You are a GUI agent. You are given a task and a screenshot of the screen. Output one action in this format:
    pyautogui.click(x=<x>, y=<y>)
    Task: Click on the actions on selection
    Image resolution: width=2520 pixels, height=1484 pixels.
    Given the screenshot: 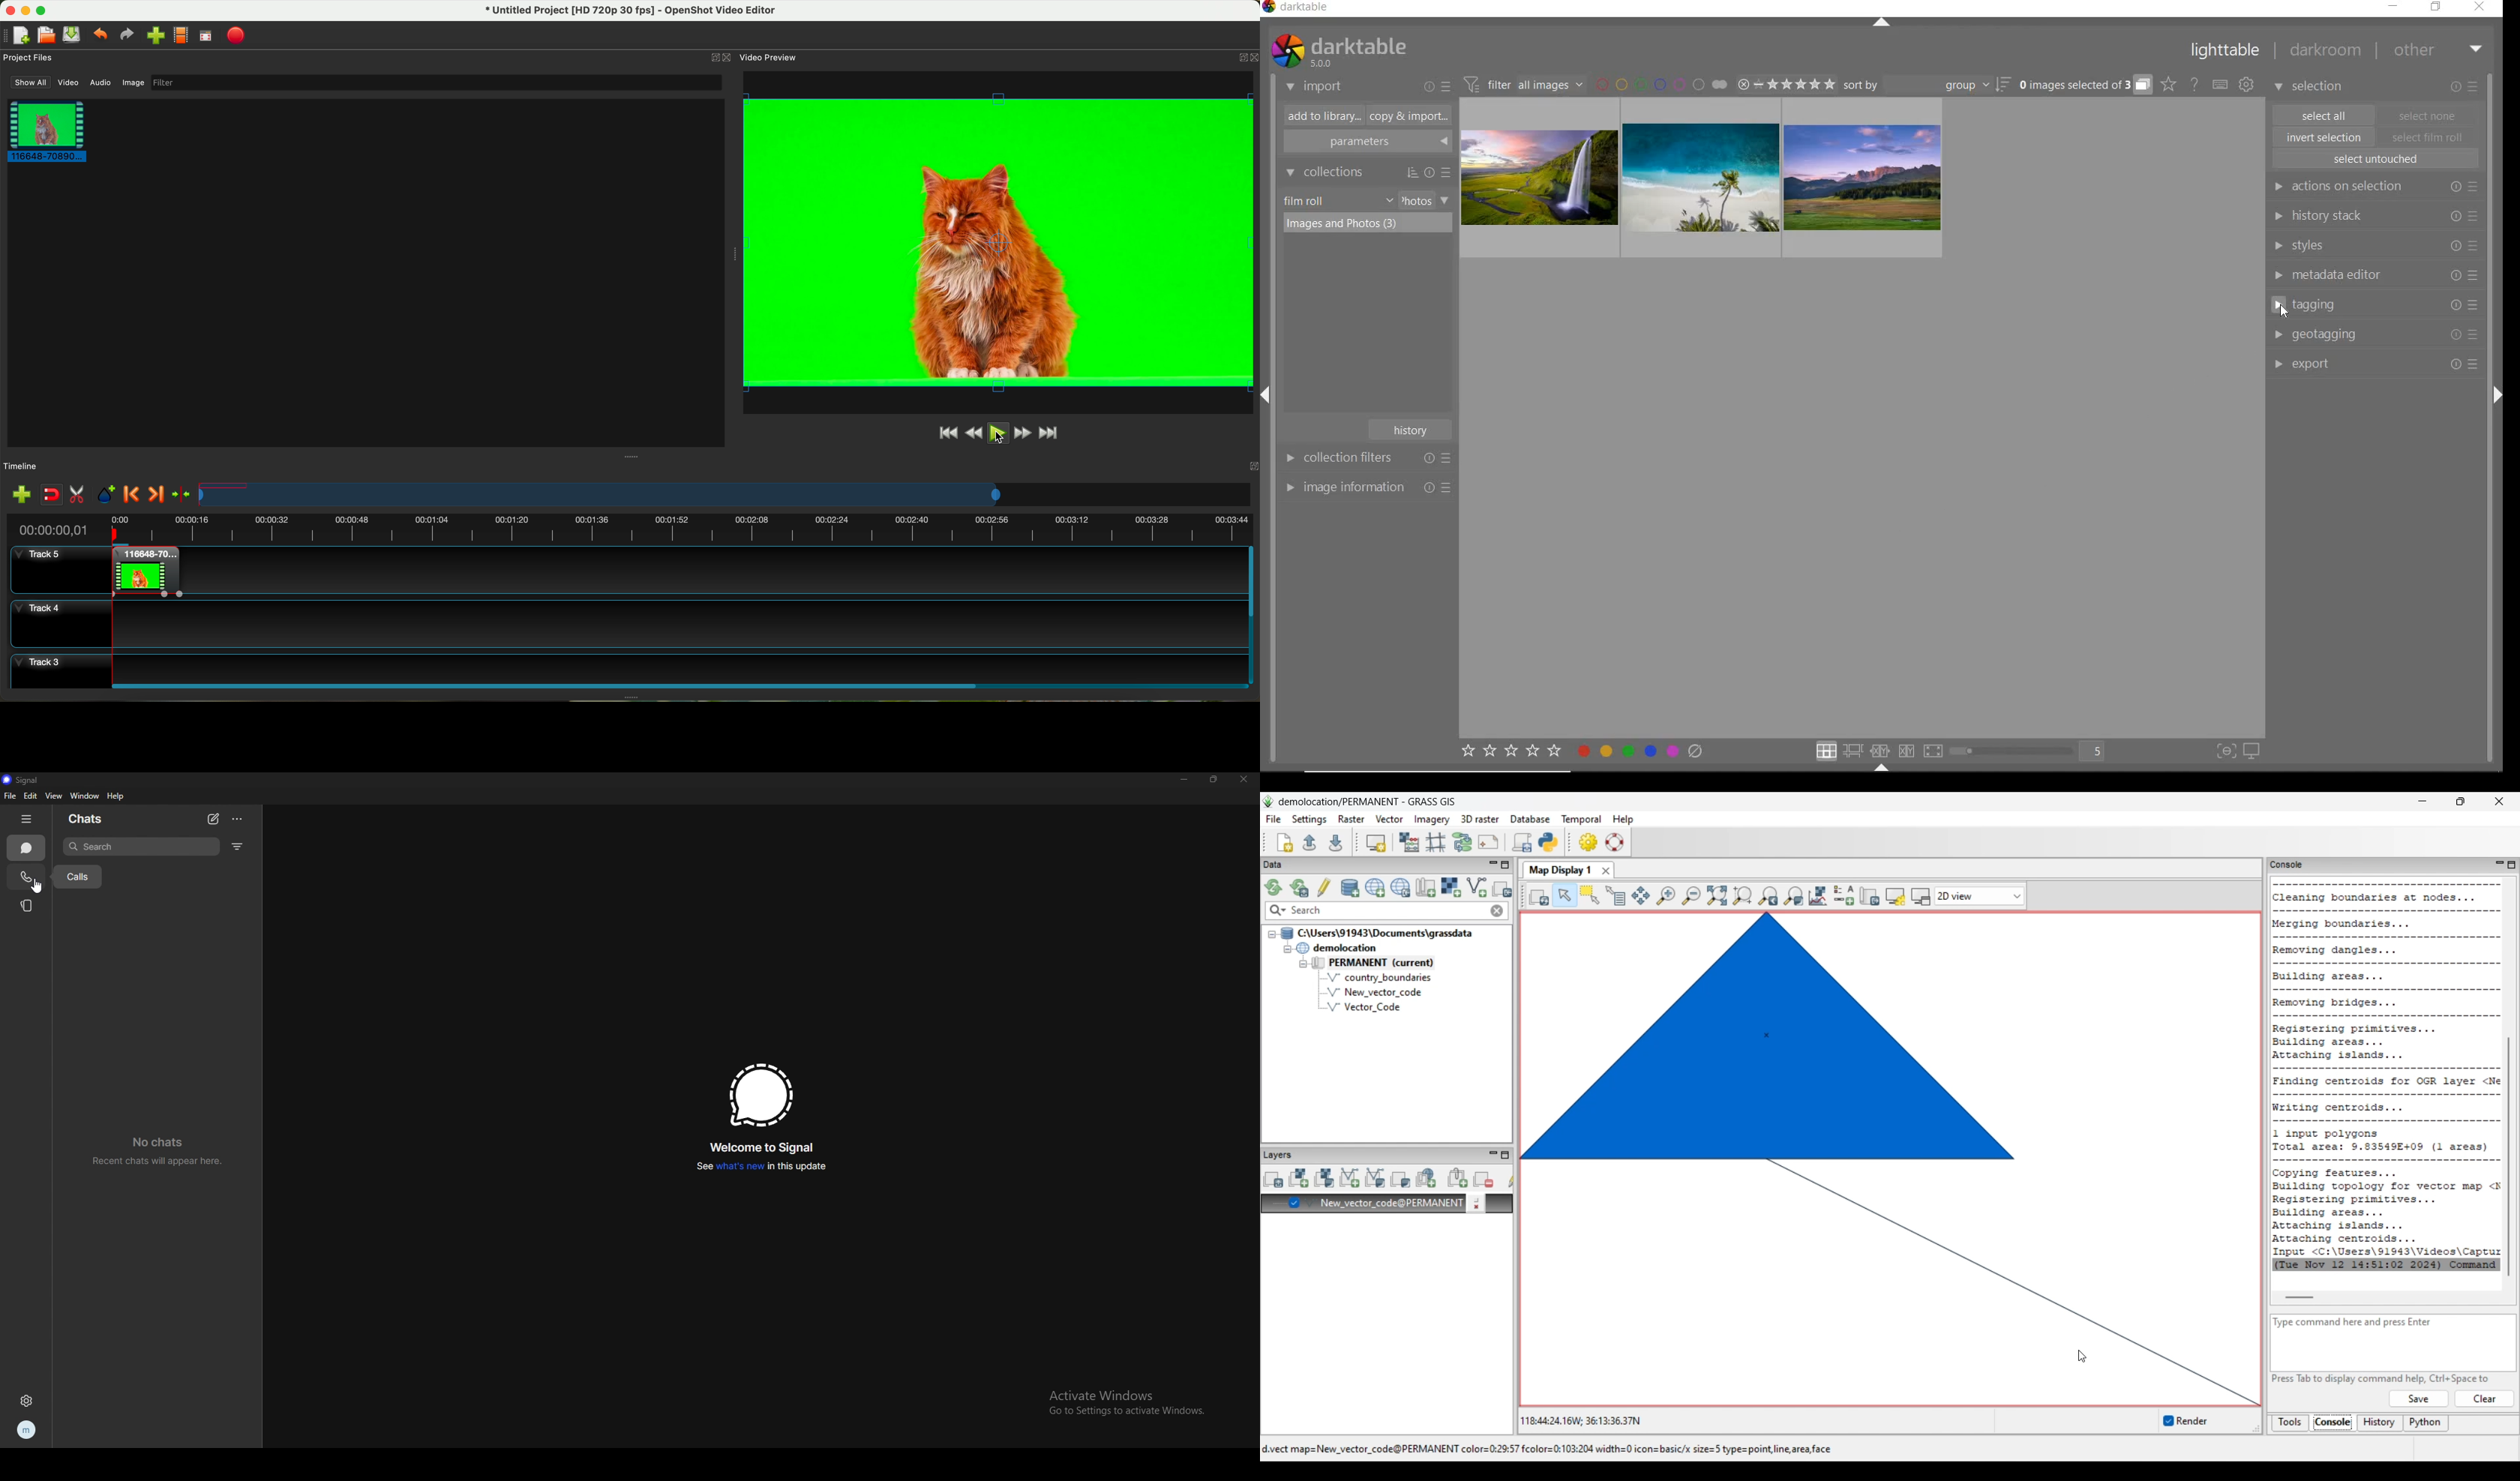 What is the action you would take?
    pyautogui.click(x=2373, y=186)
    